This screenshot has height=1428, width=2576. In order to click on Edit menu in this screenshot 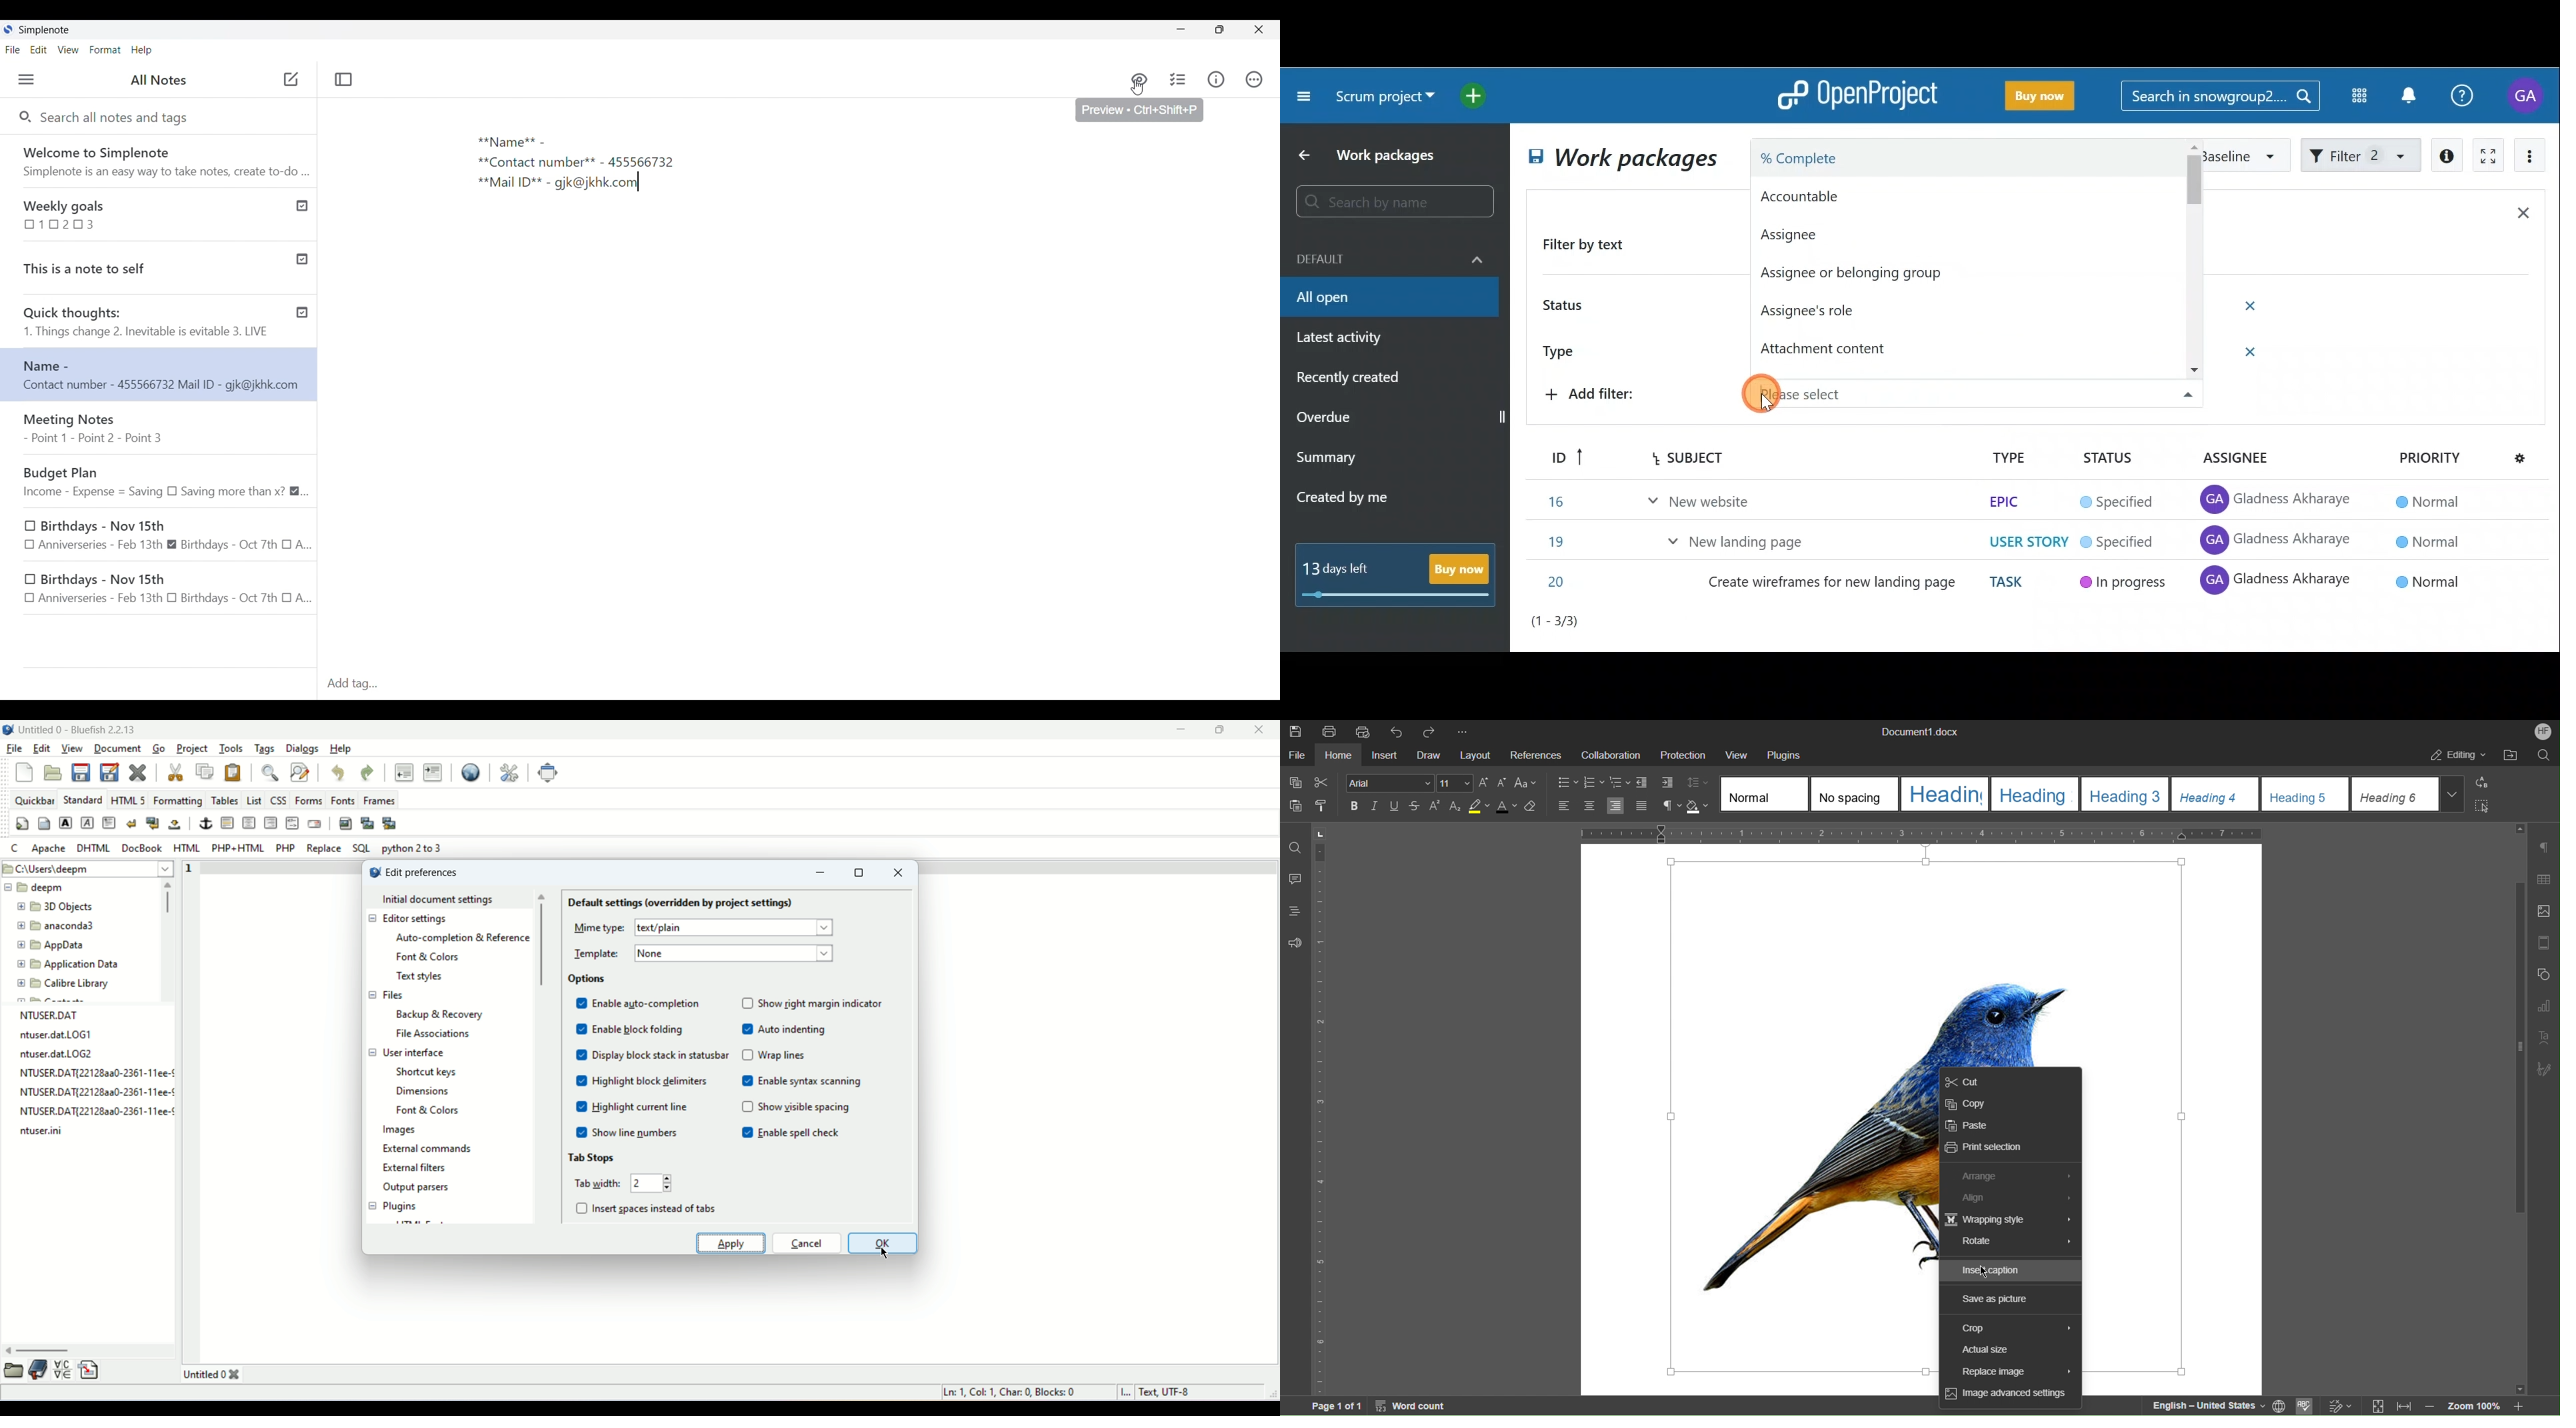, I will do `click(39, 49)`.